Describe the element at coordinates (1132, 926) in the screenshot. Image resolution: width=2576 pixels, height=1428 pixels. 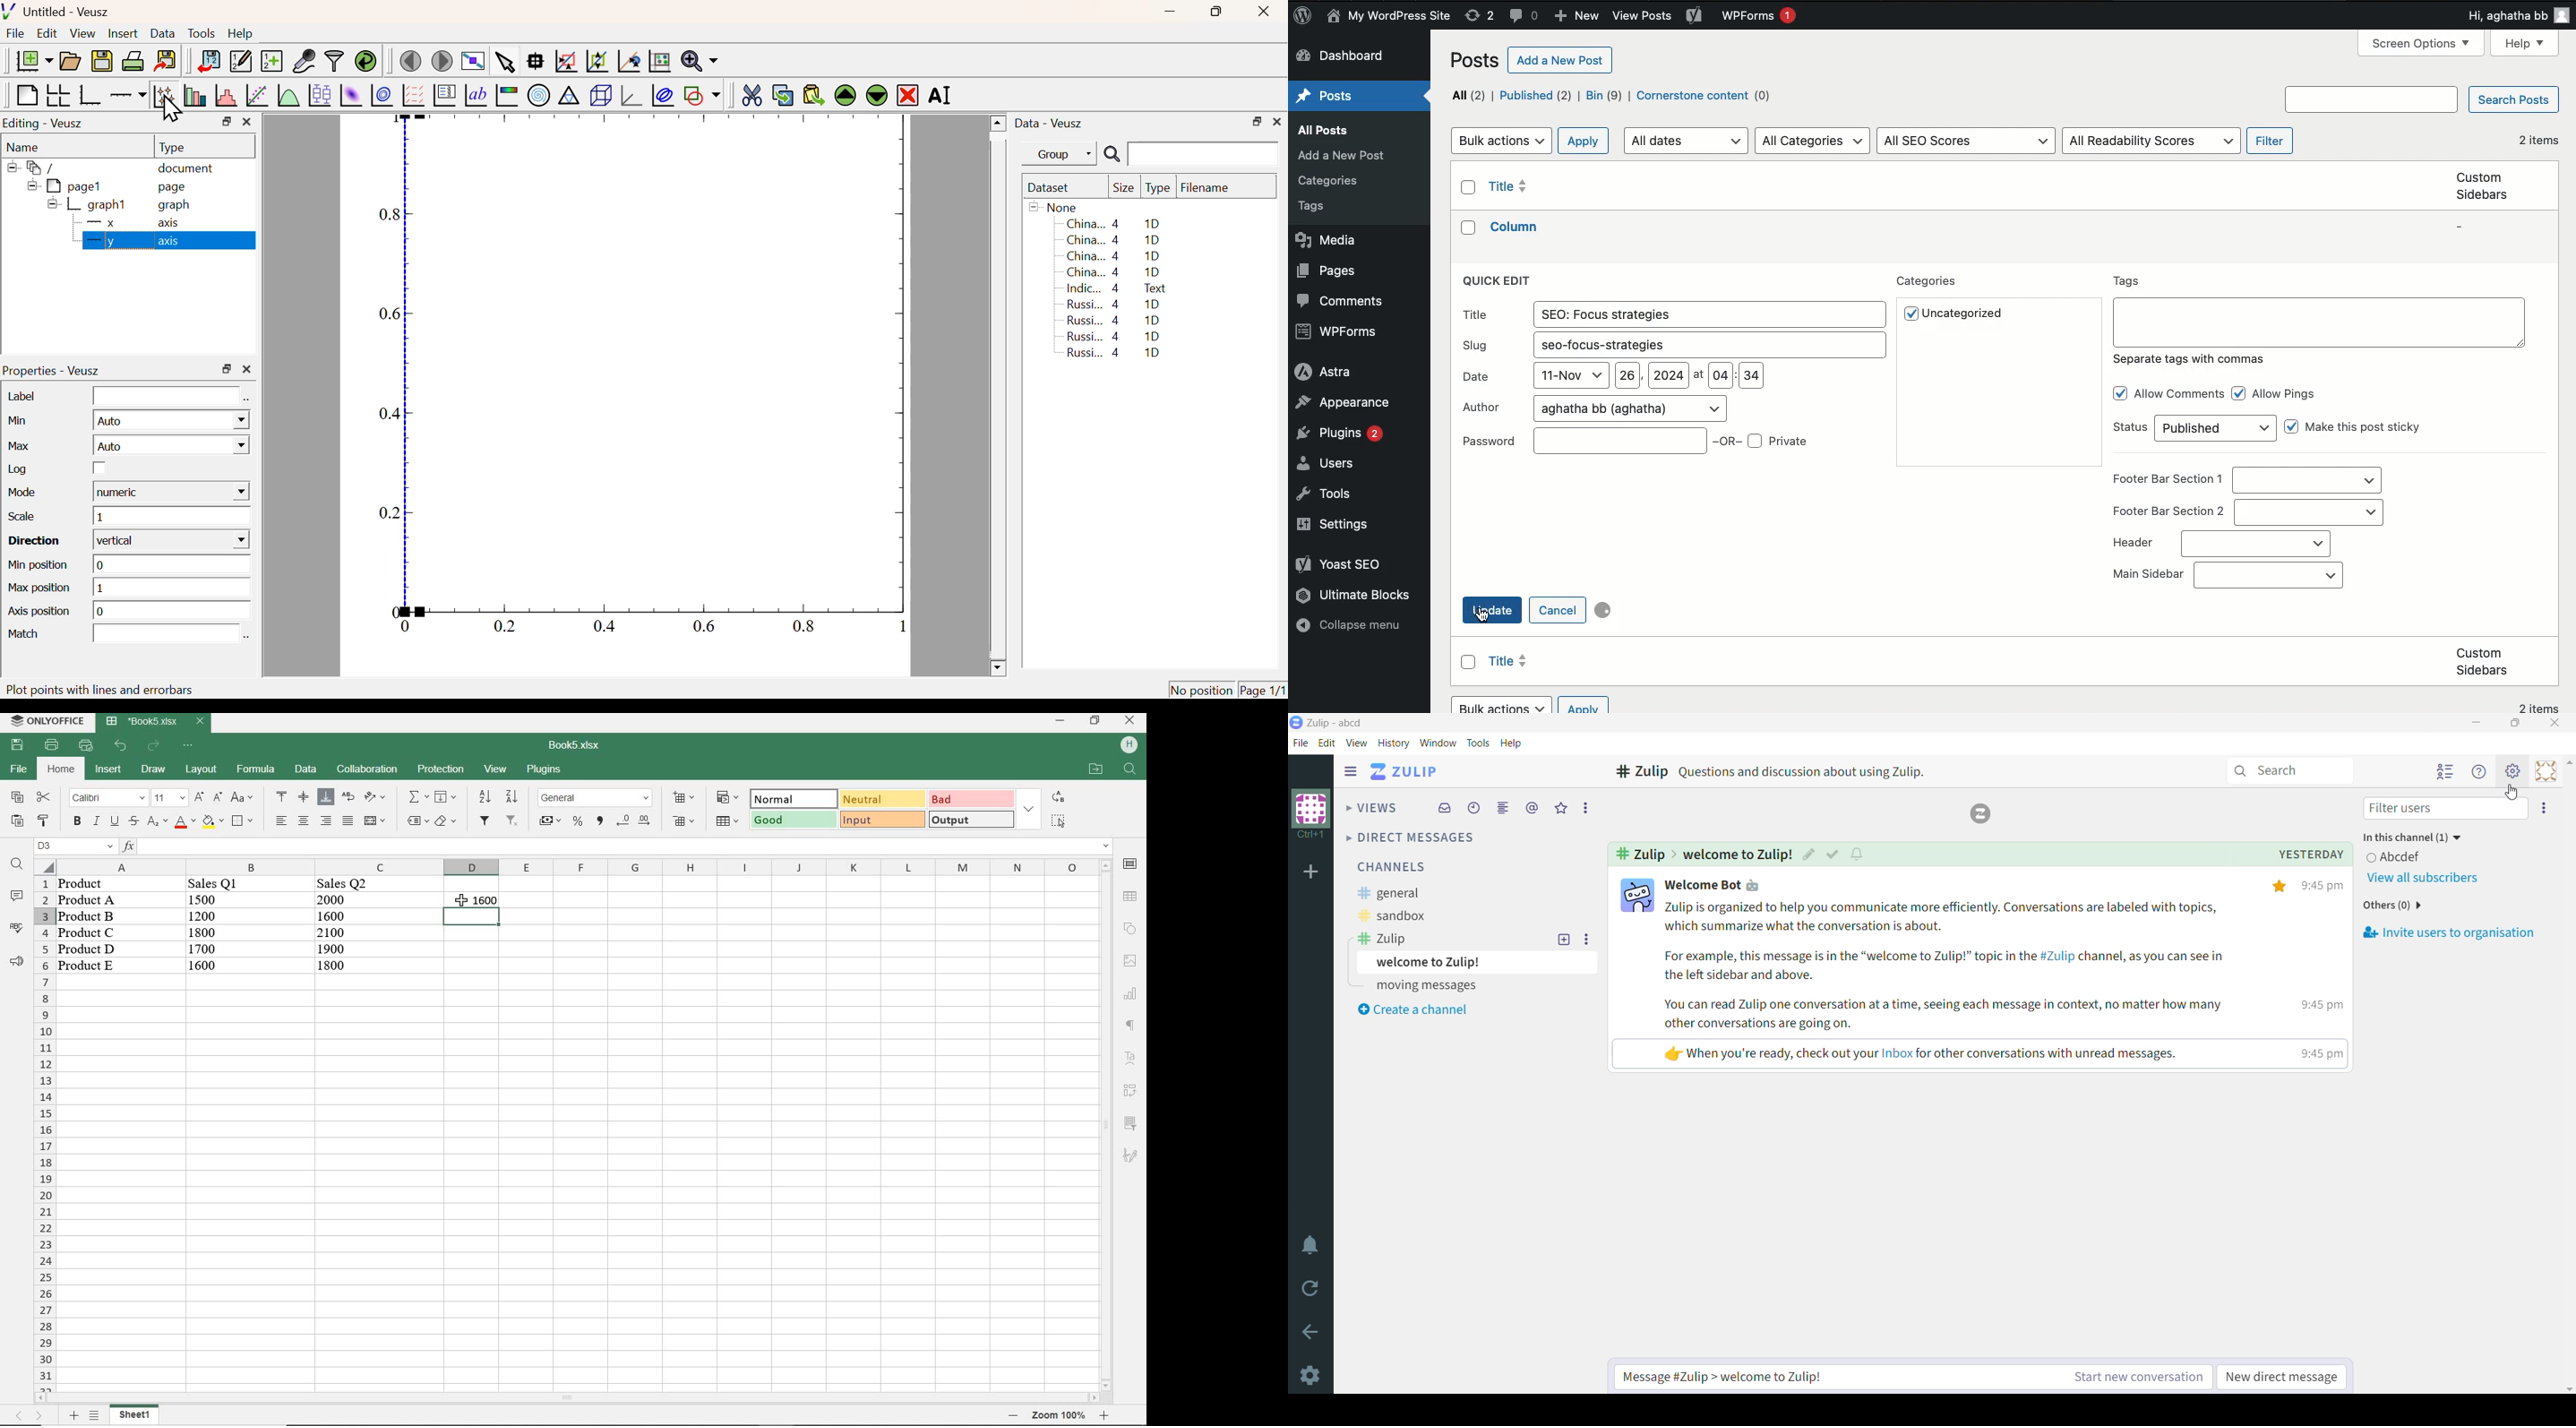
I see `shape` at that location.